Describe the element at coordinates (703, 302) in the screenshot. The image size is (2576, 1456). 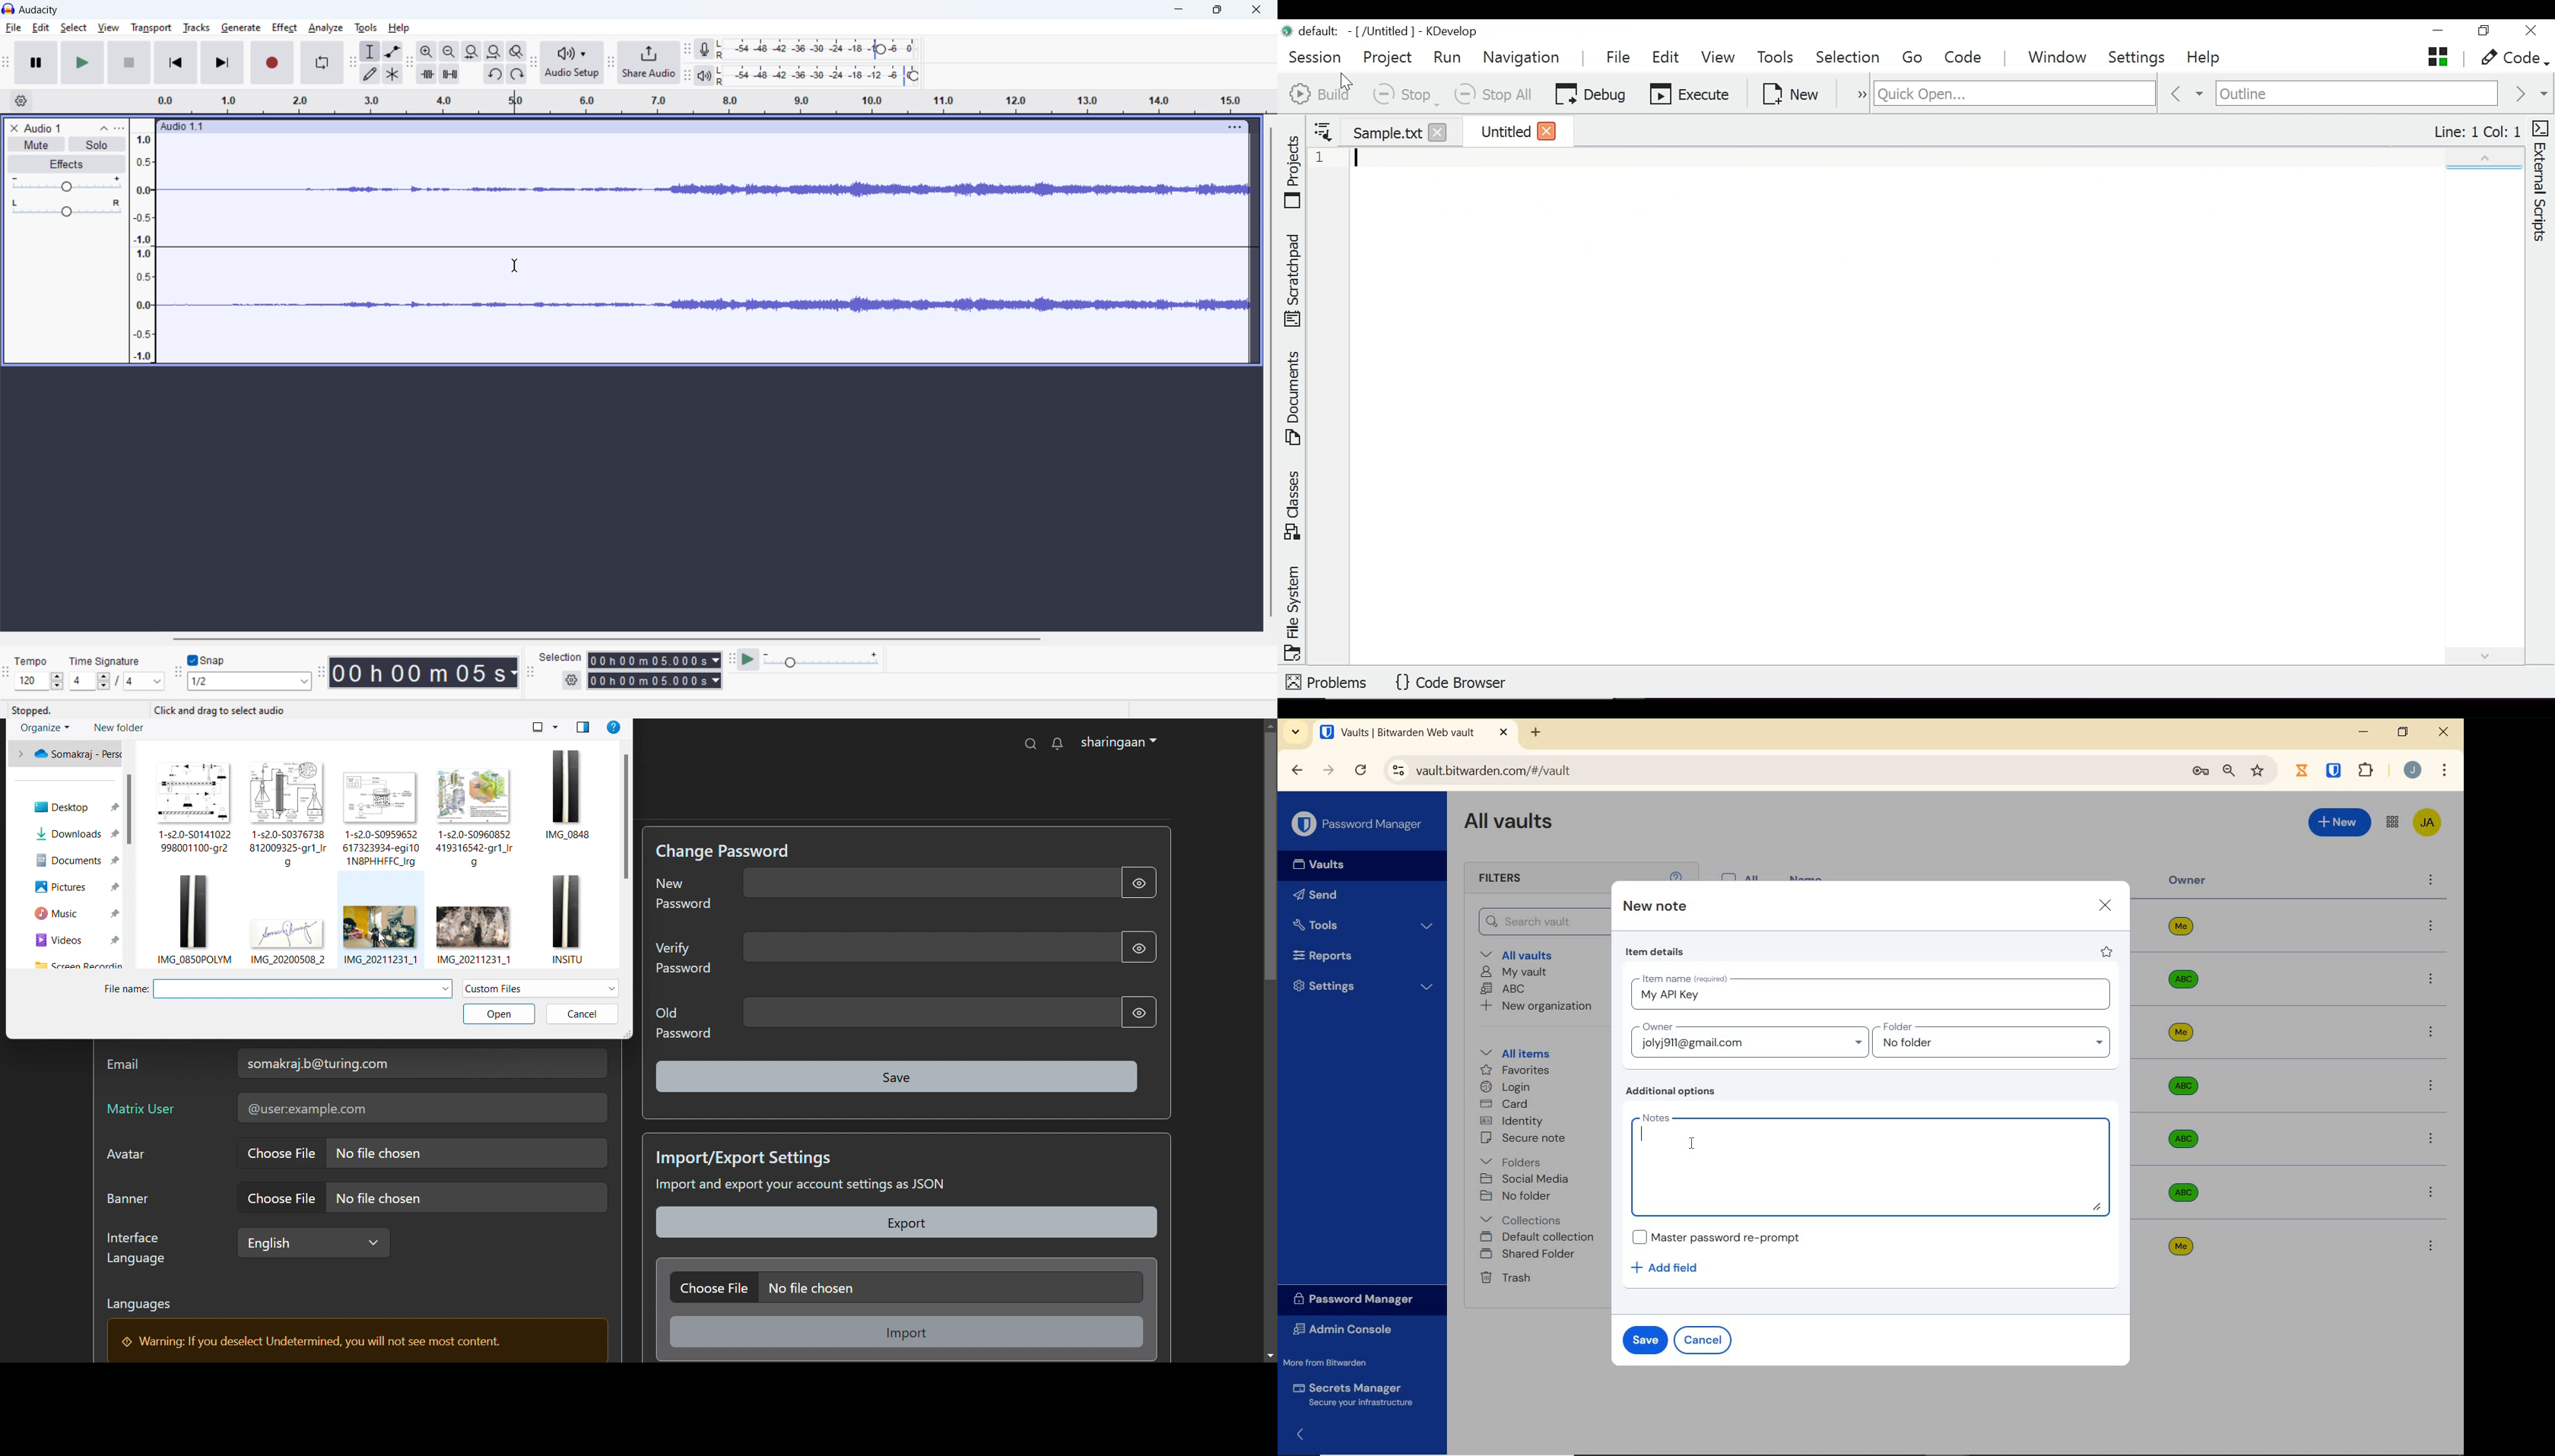
I see `Waveform` at that location.